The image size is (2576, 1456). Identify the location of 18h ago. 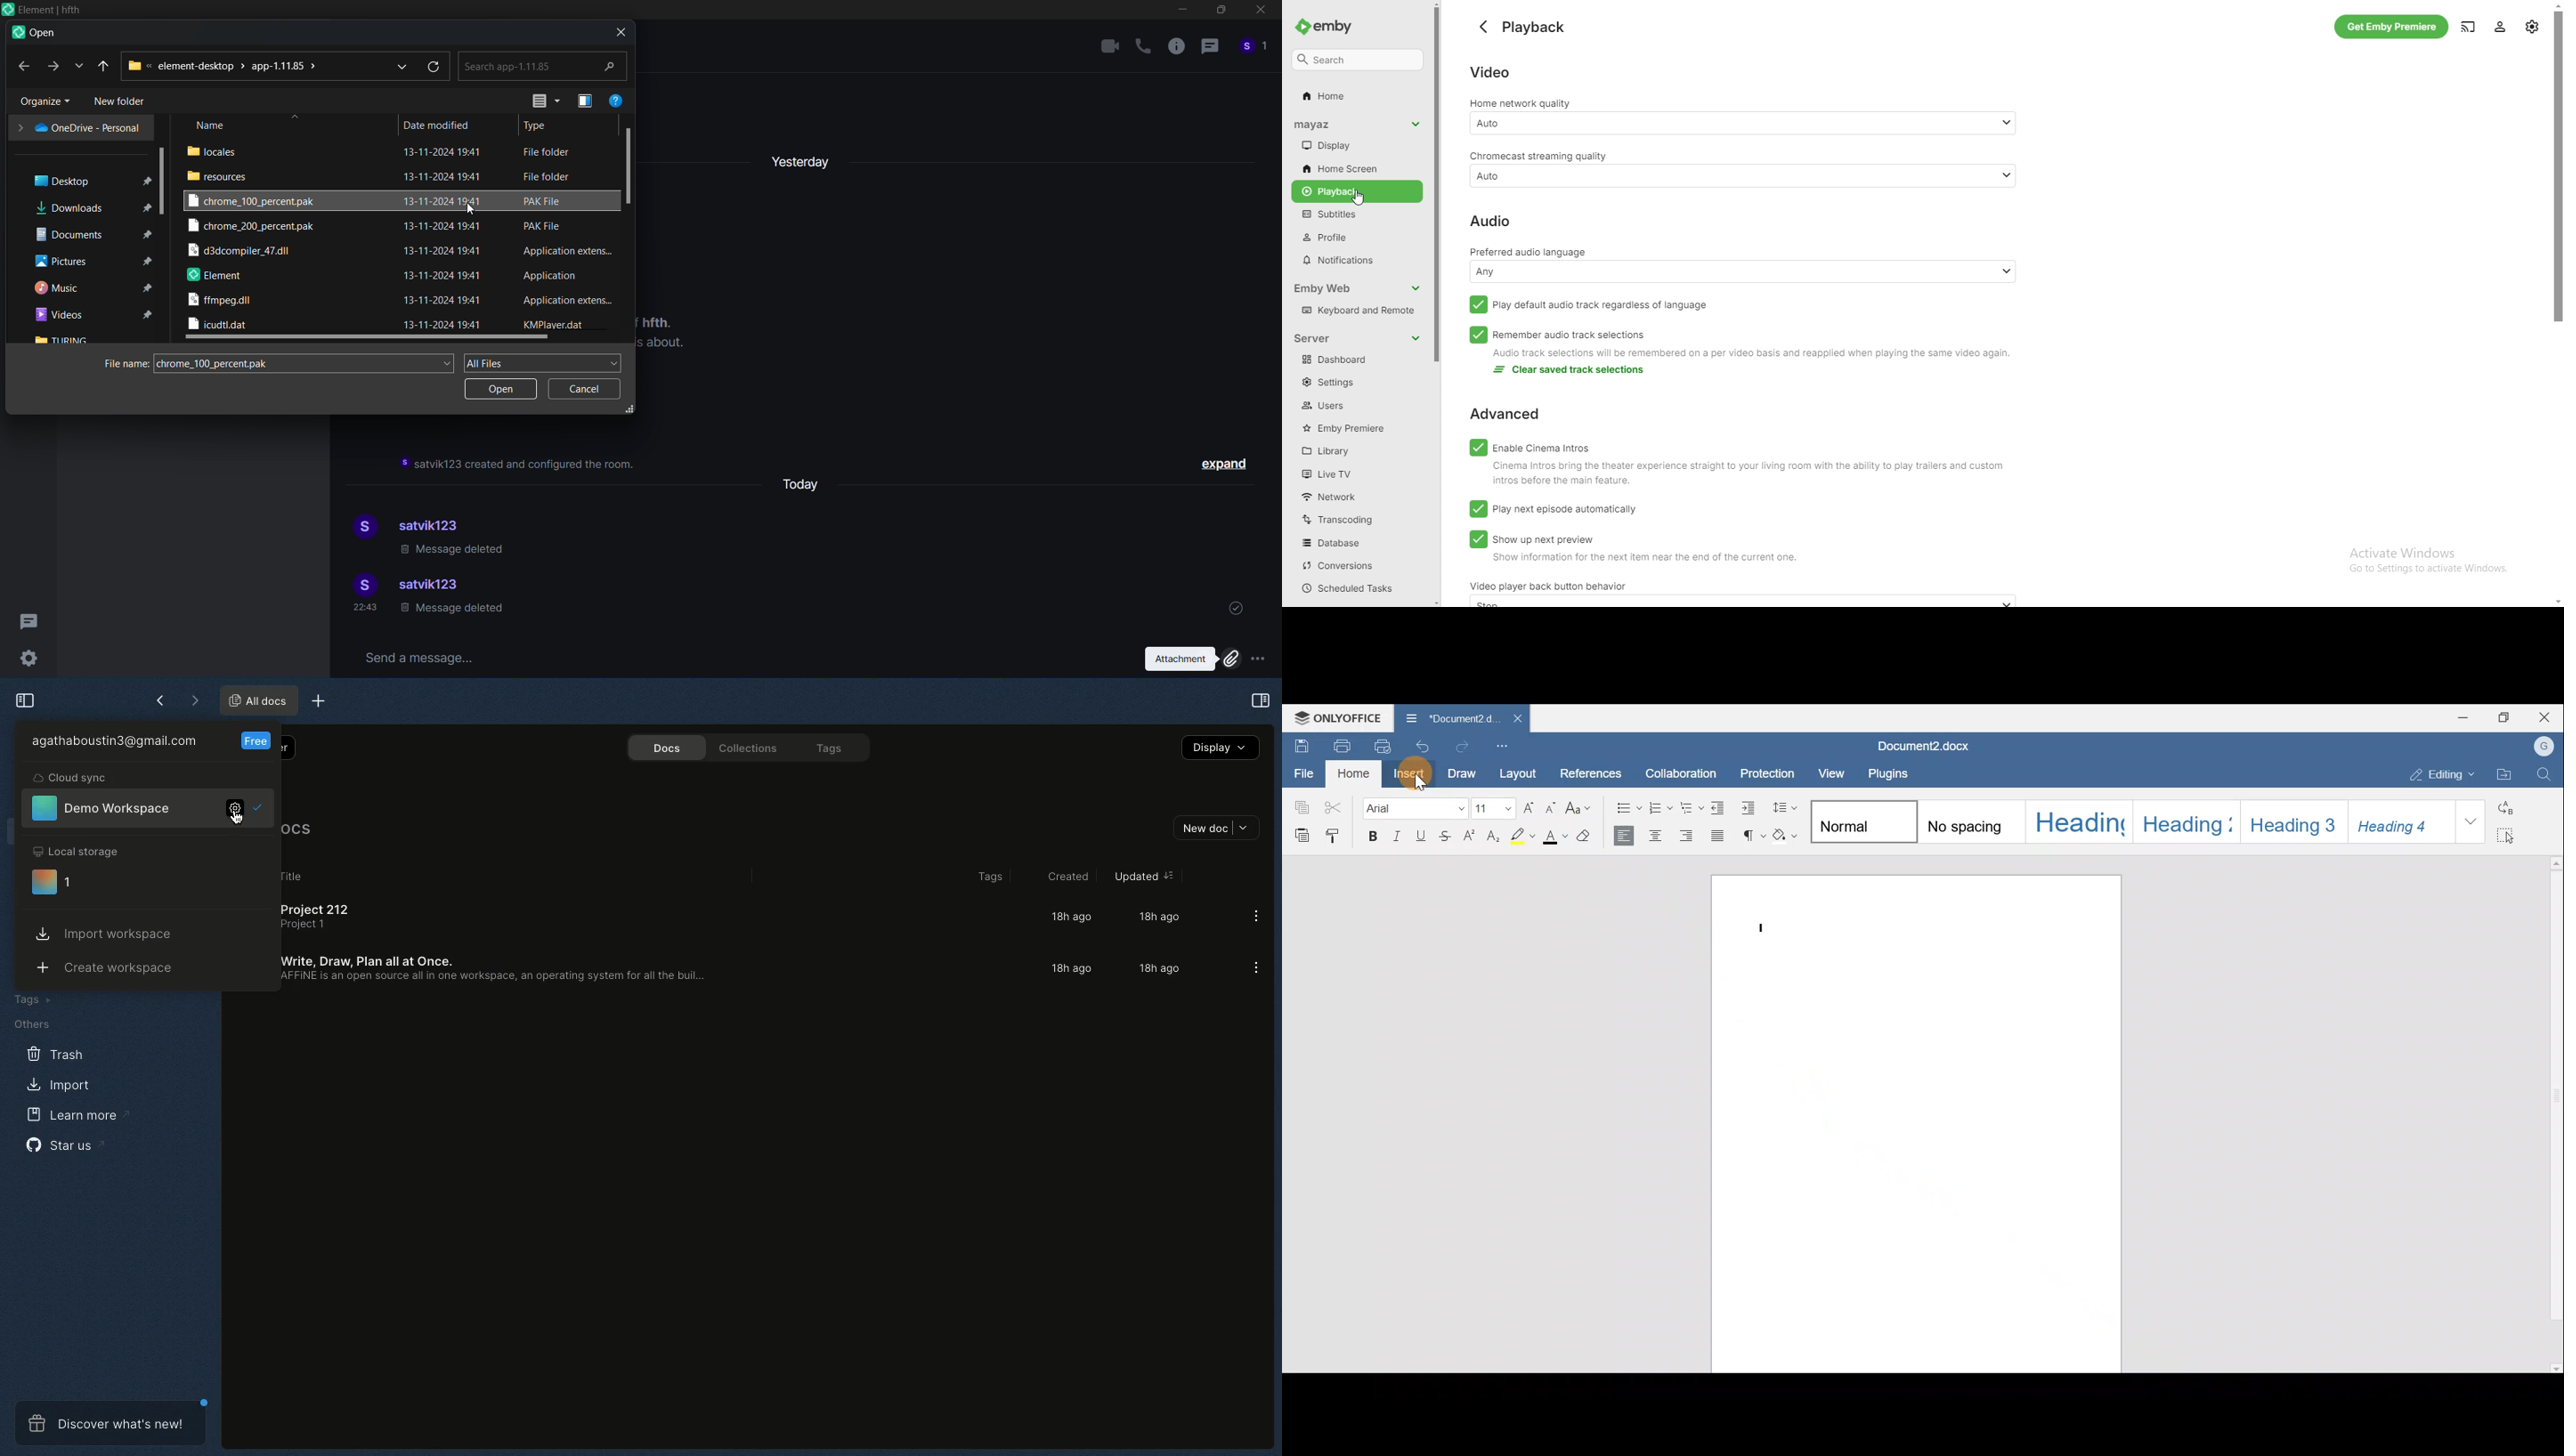
(1154, 969).